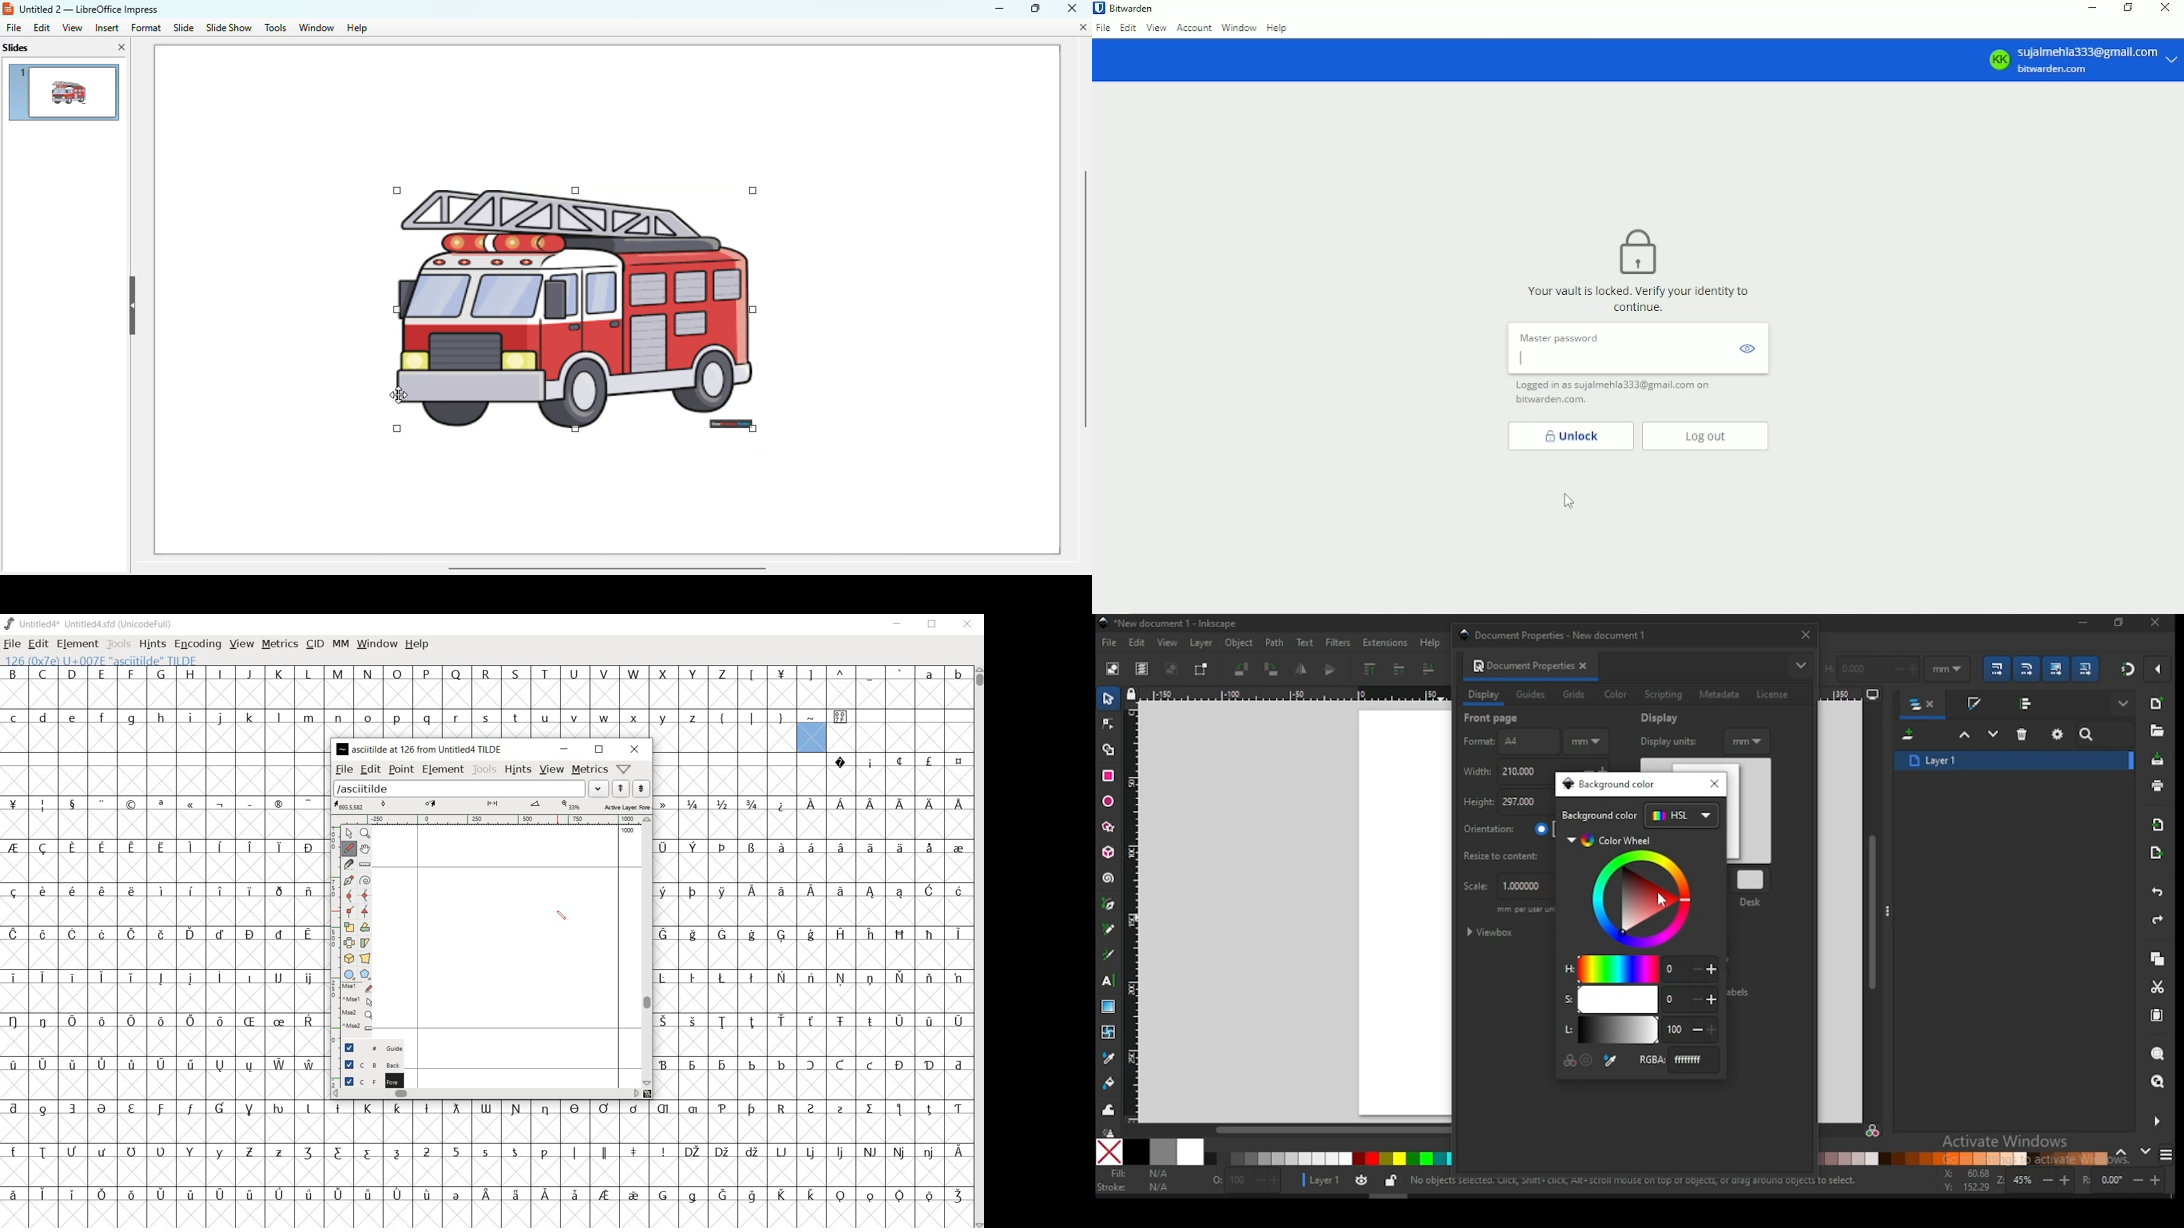 Image resolution: width=2184 pixels, height=1232 pixels. Describe the element at coordinates (314, 644) in the screenshot. I see `CID` at that location.